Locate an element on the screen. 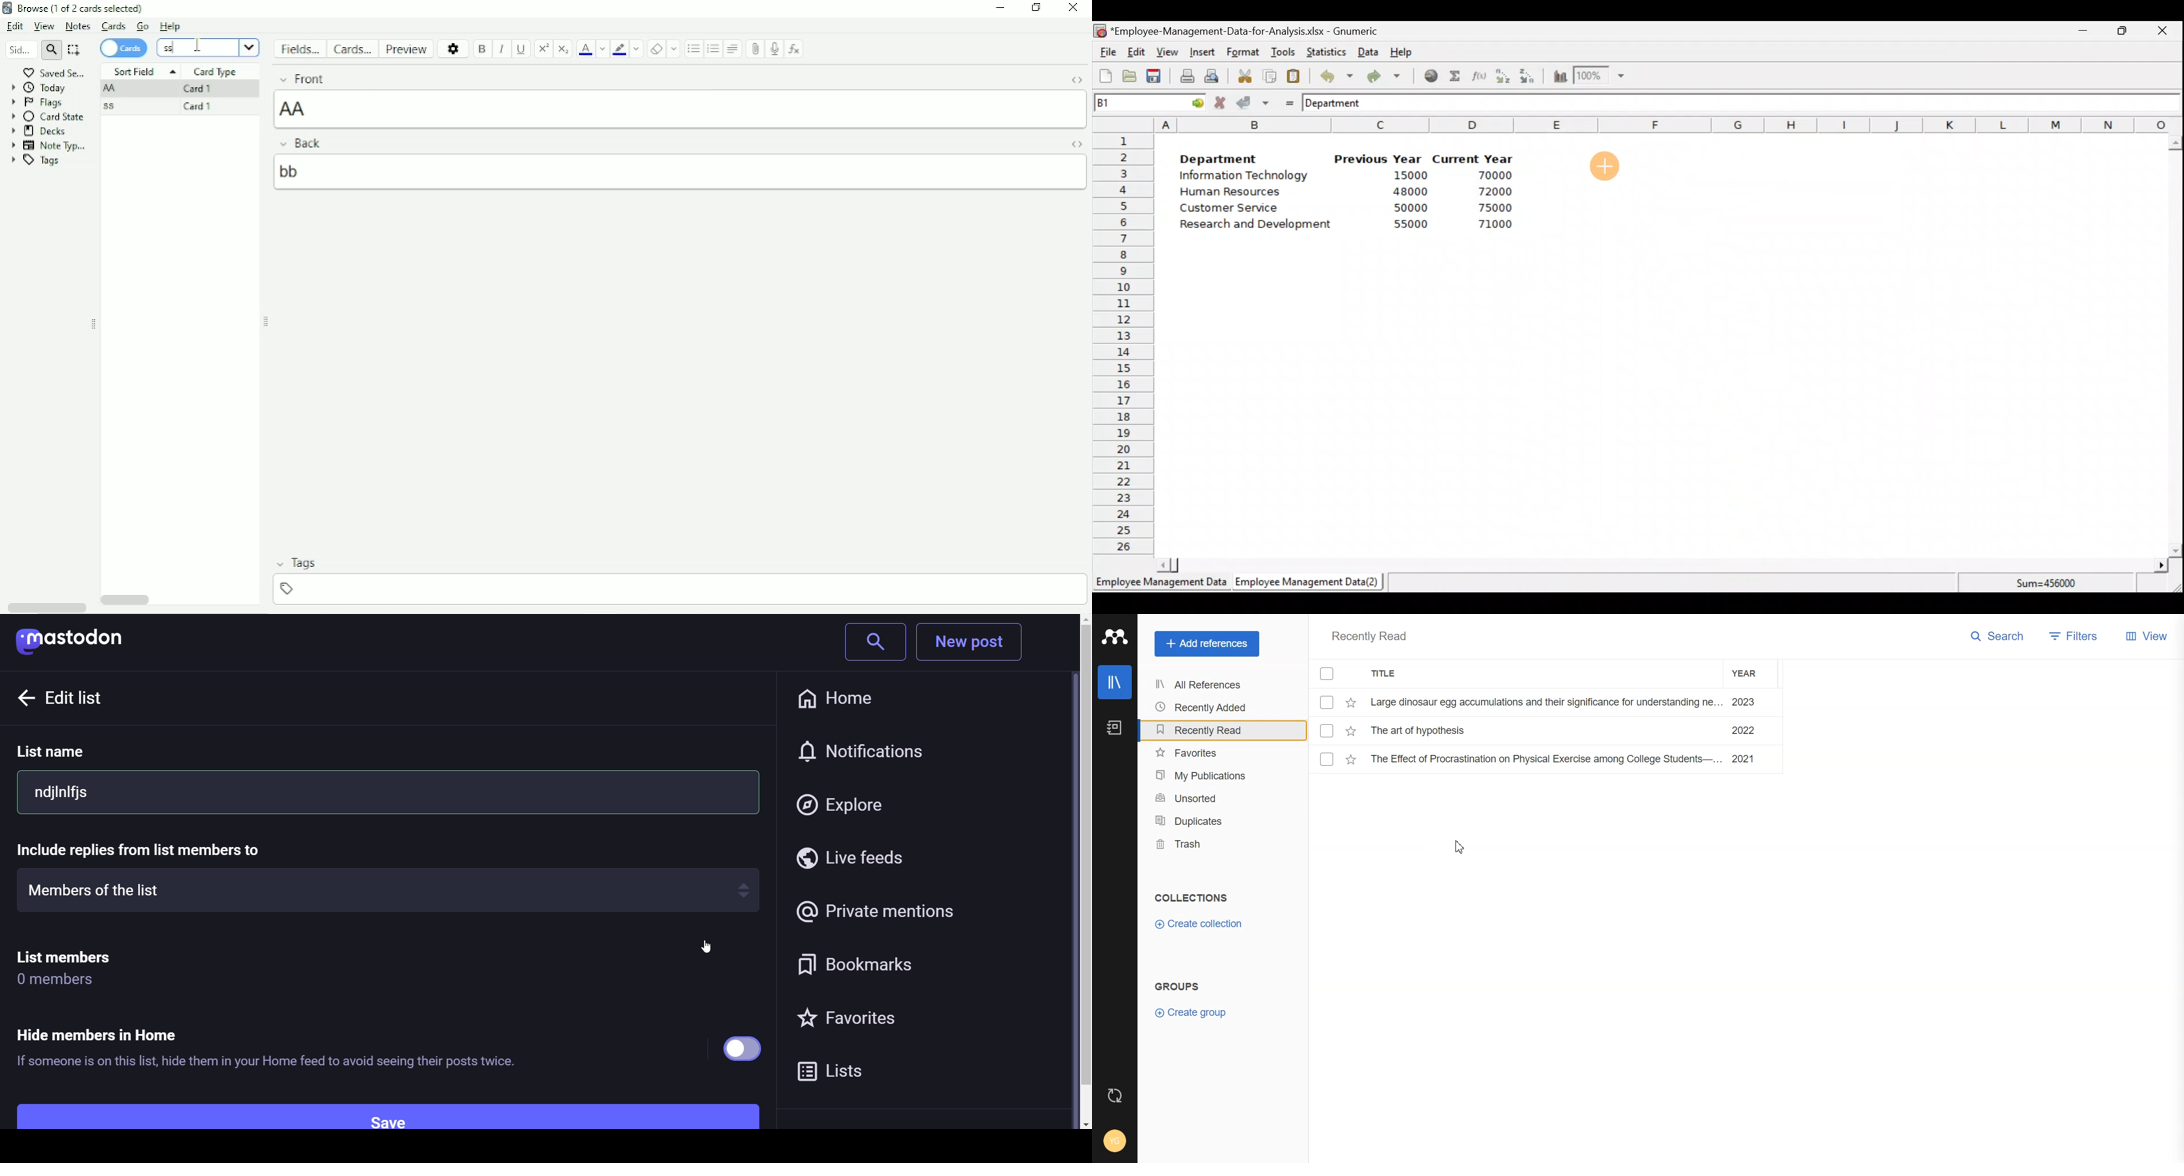 This screenshot has height=1176, width=2184. Flags is located at coordinates (37, 102).